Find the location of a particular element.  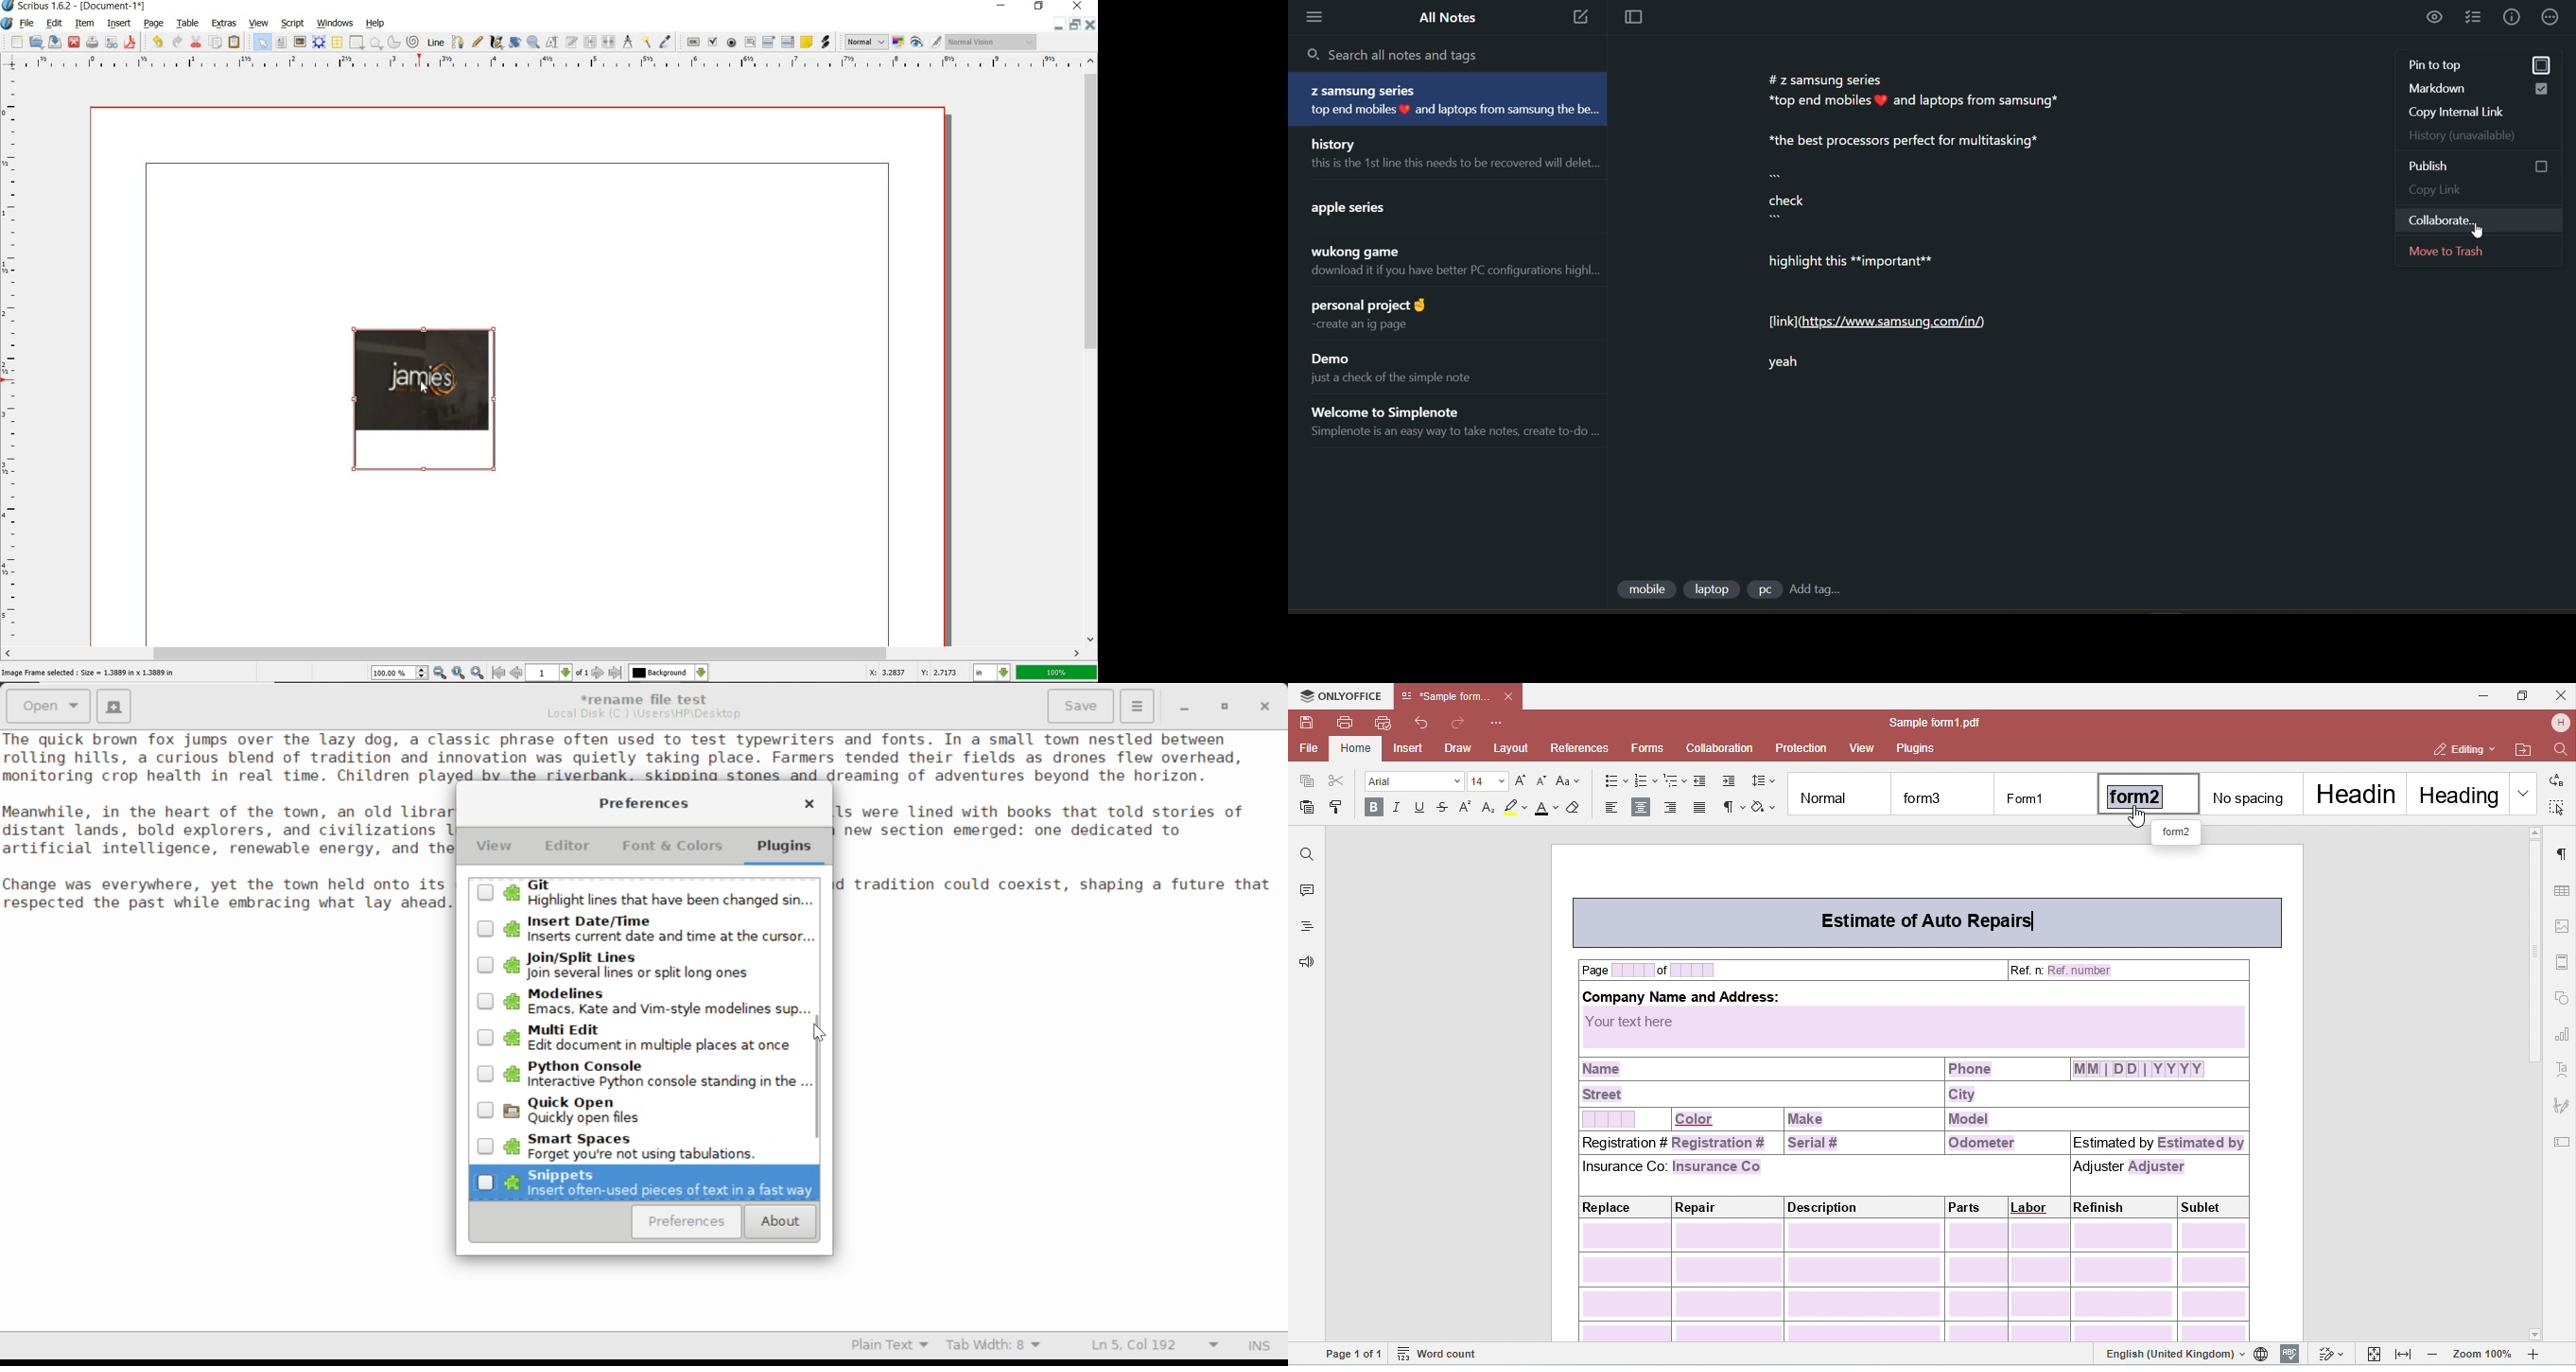

new note is located at coordinates (1576, 18).